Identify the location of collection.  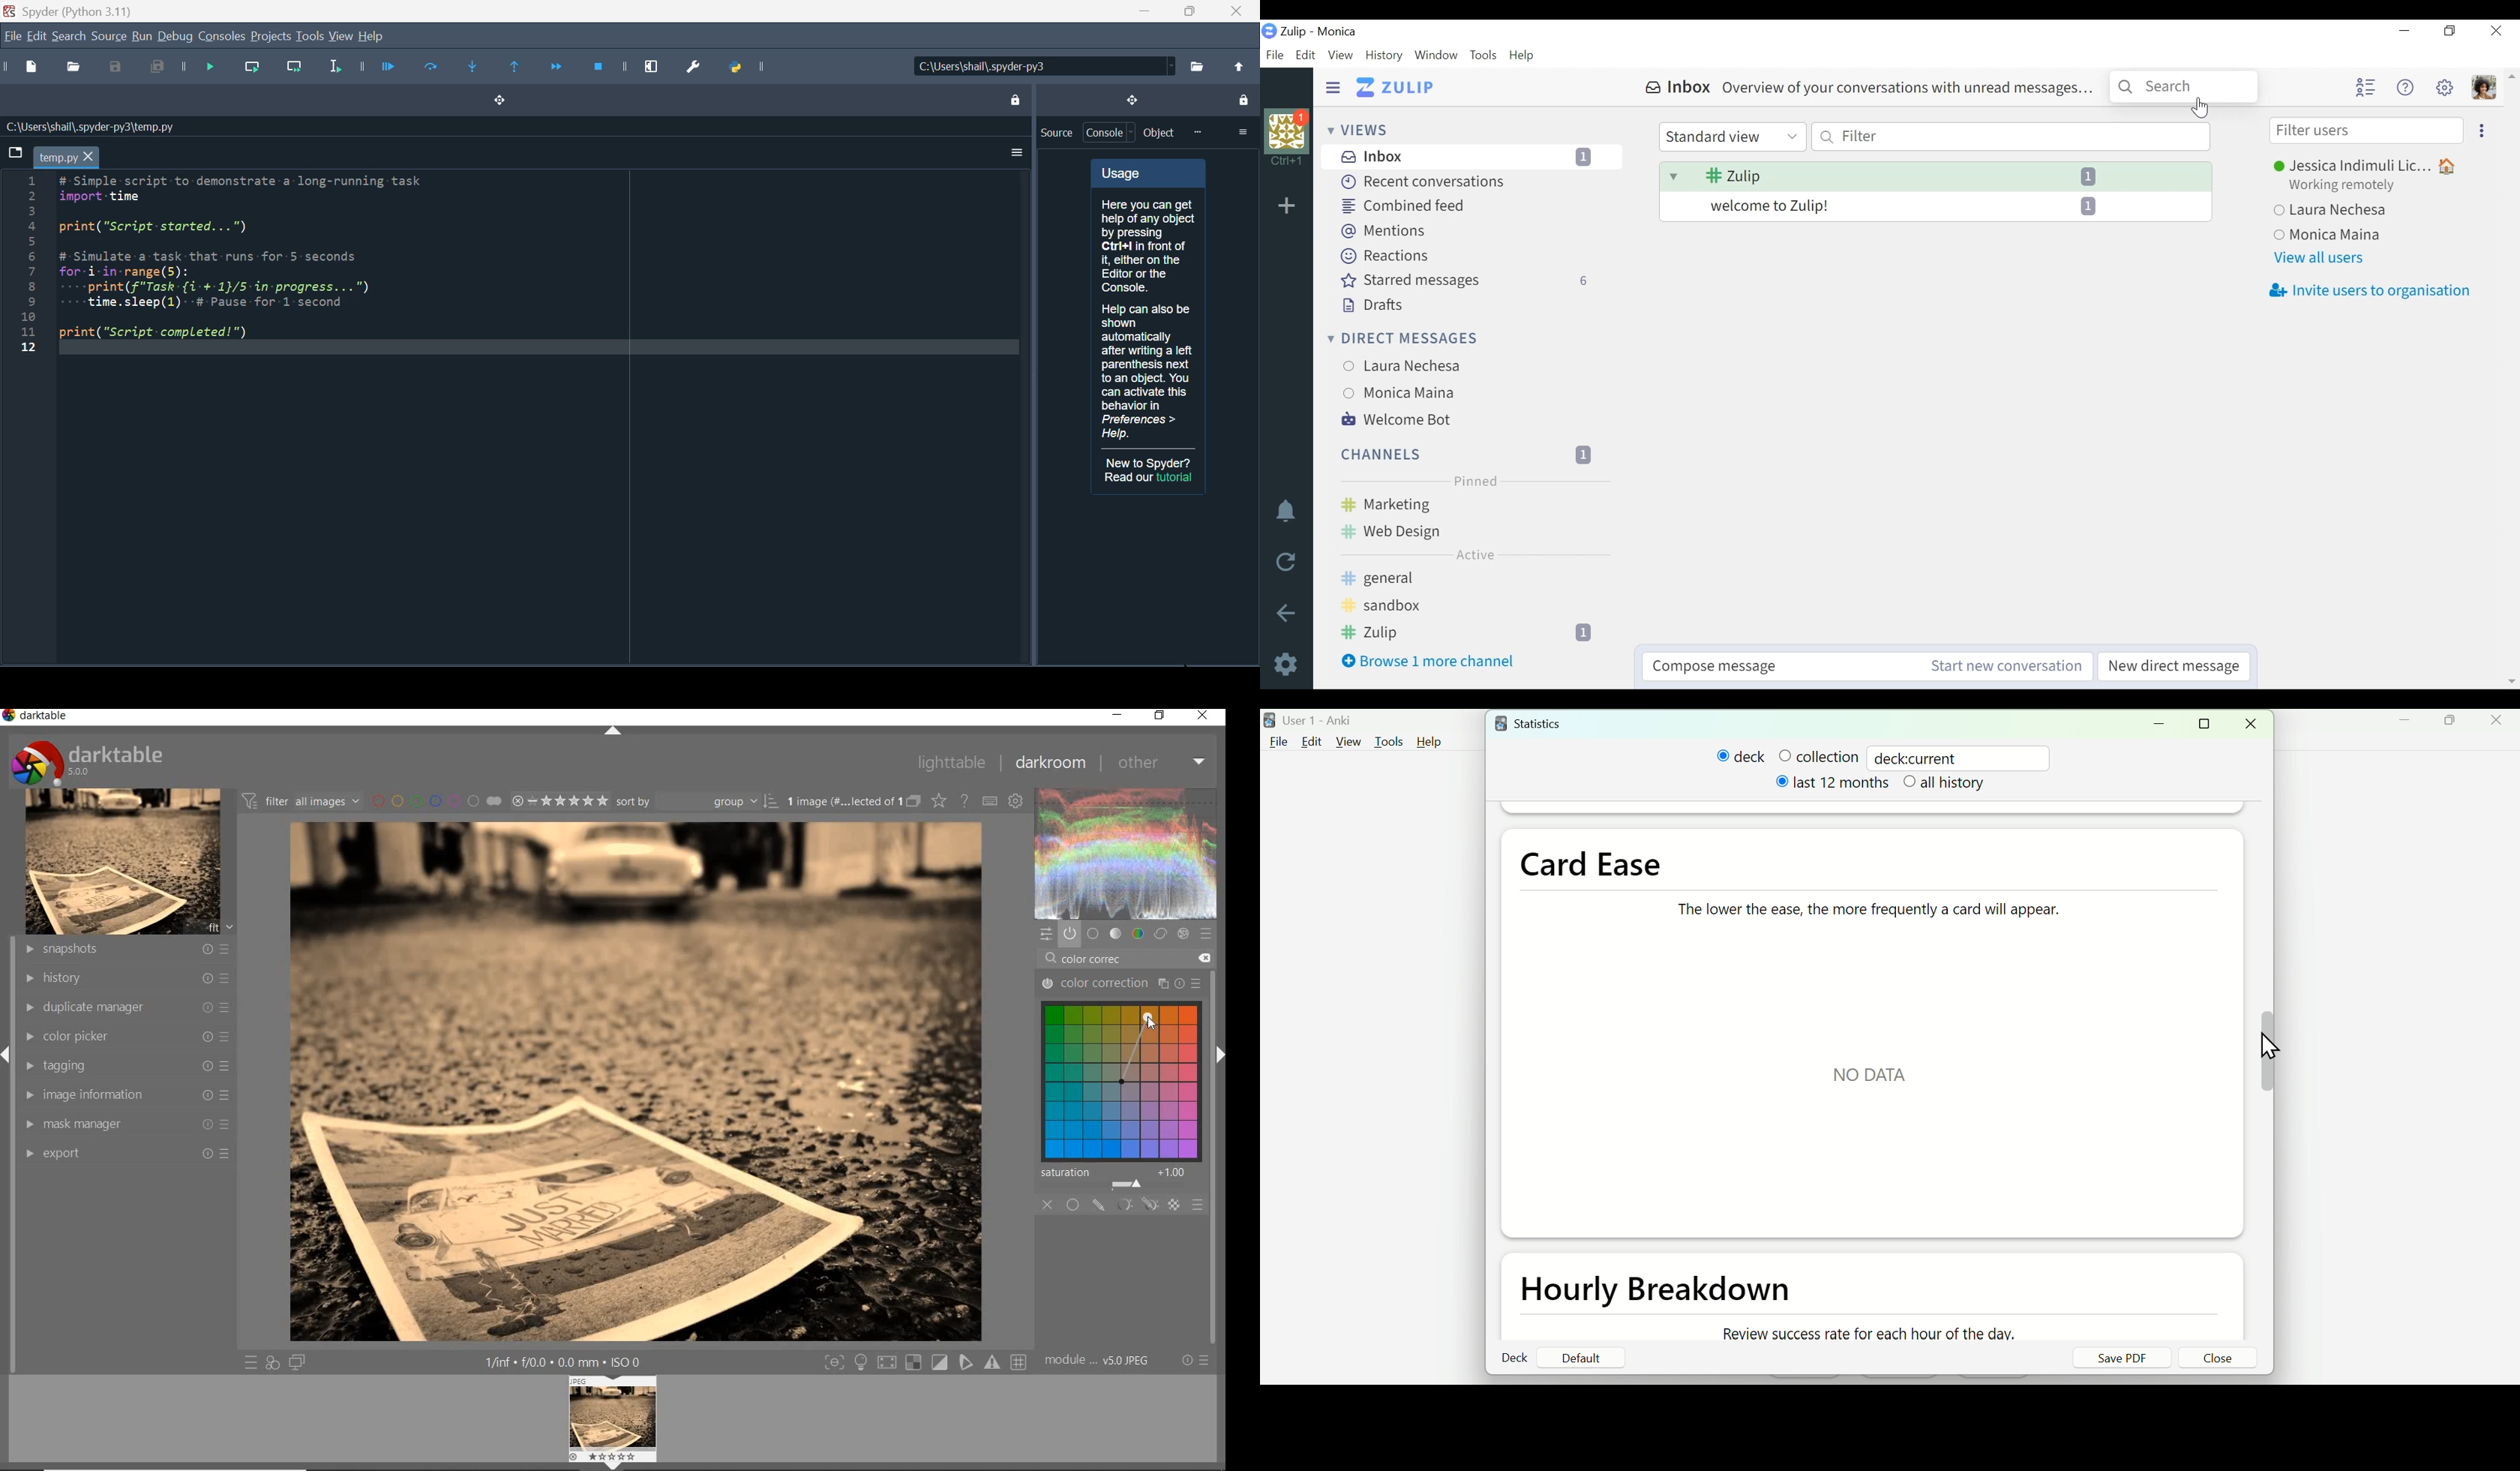
(1818, 756).